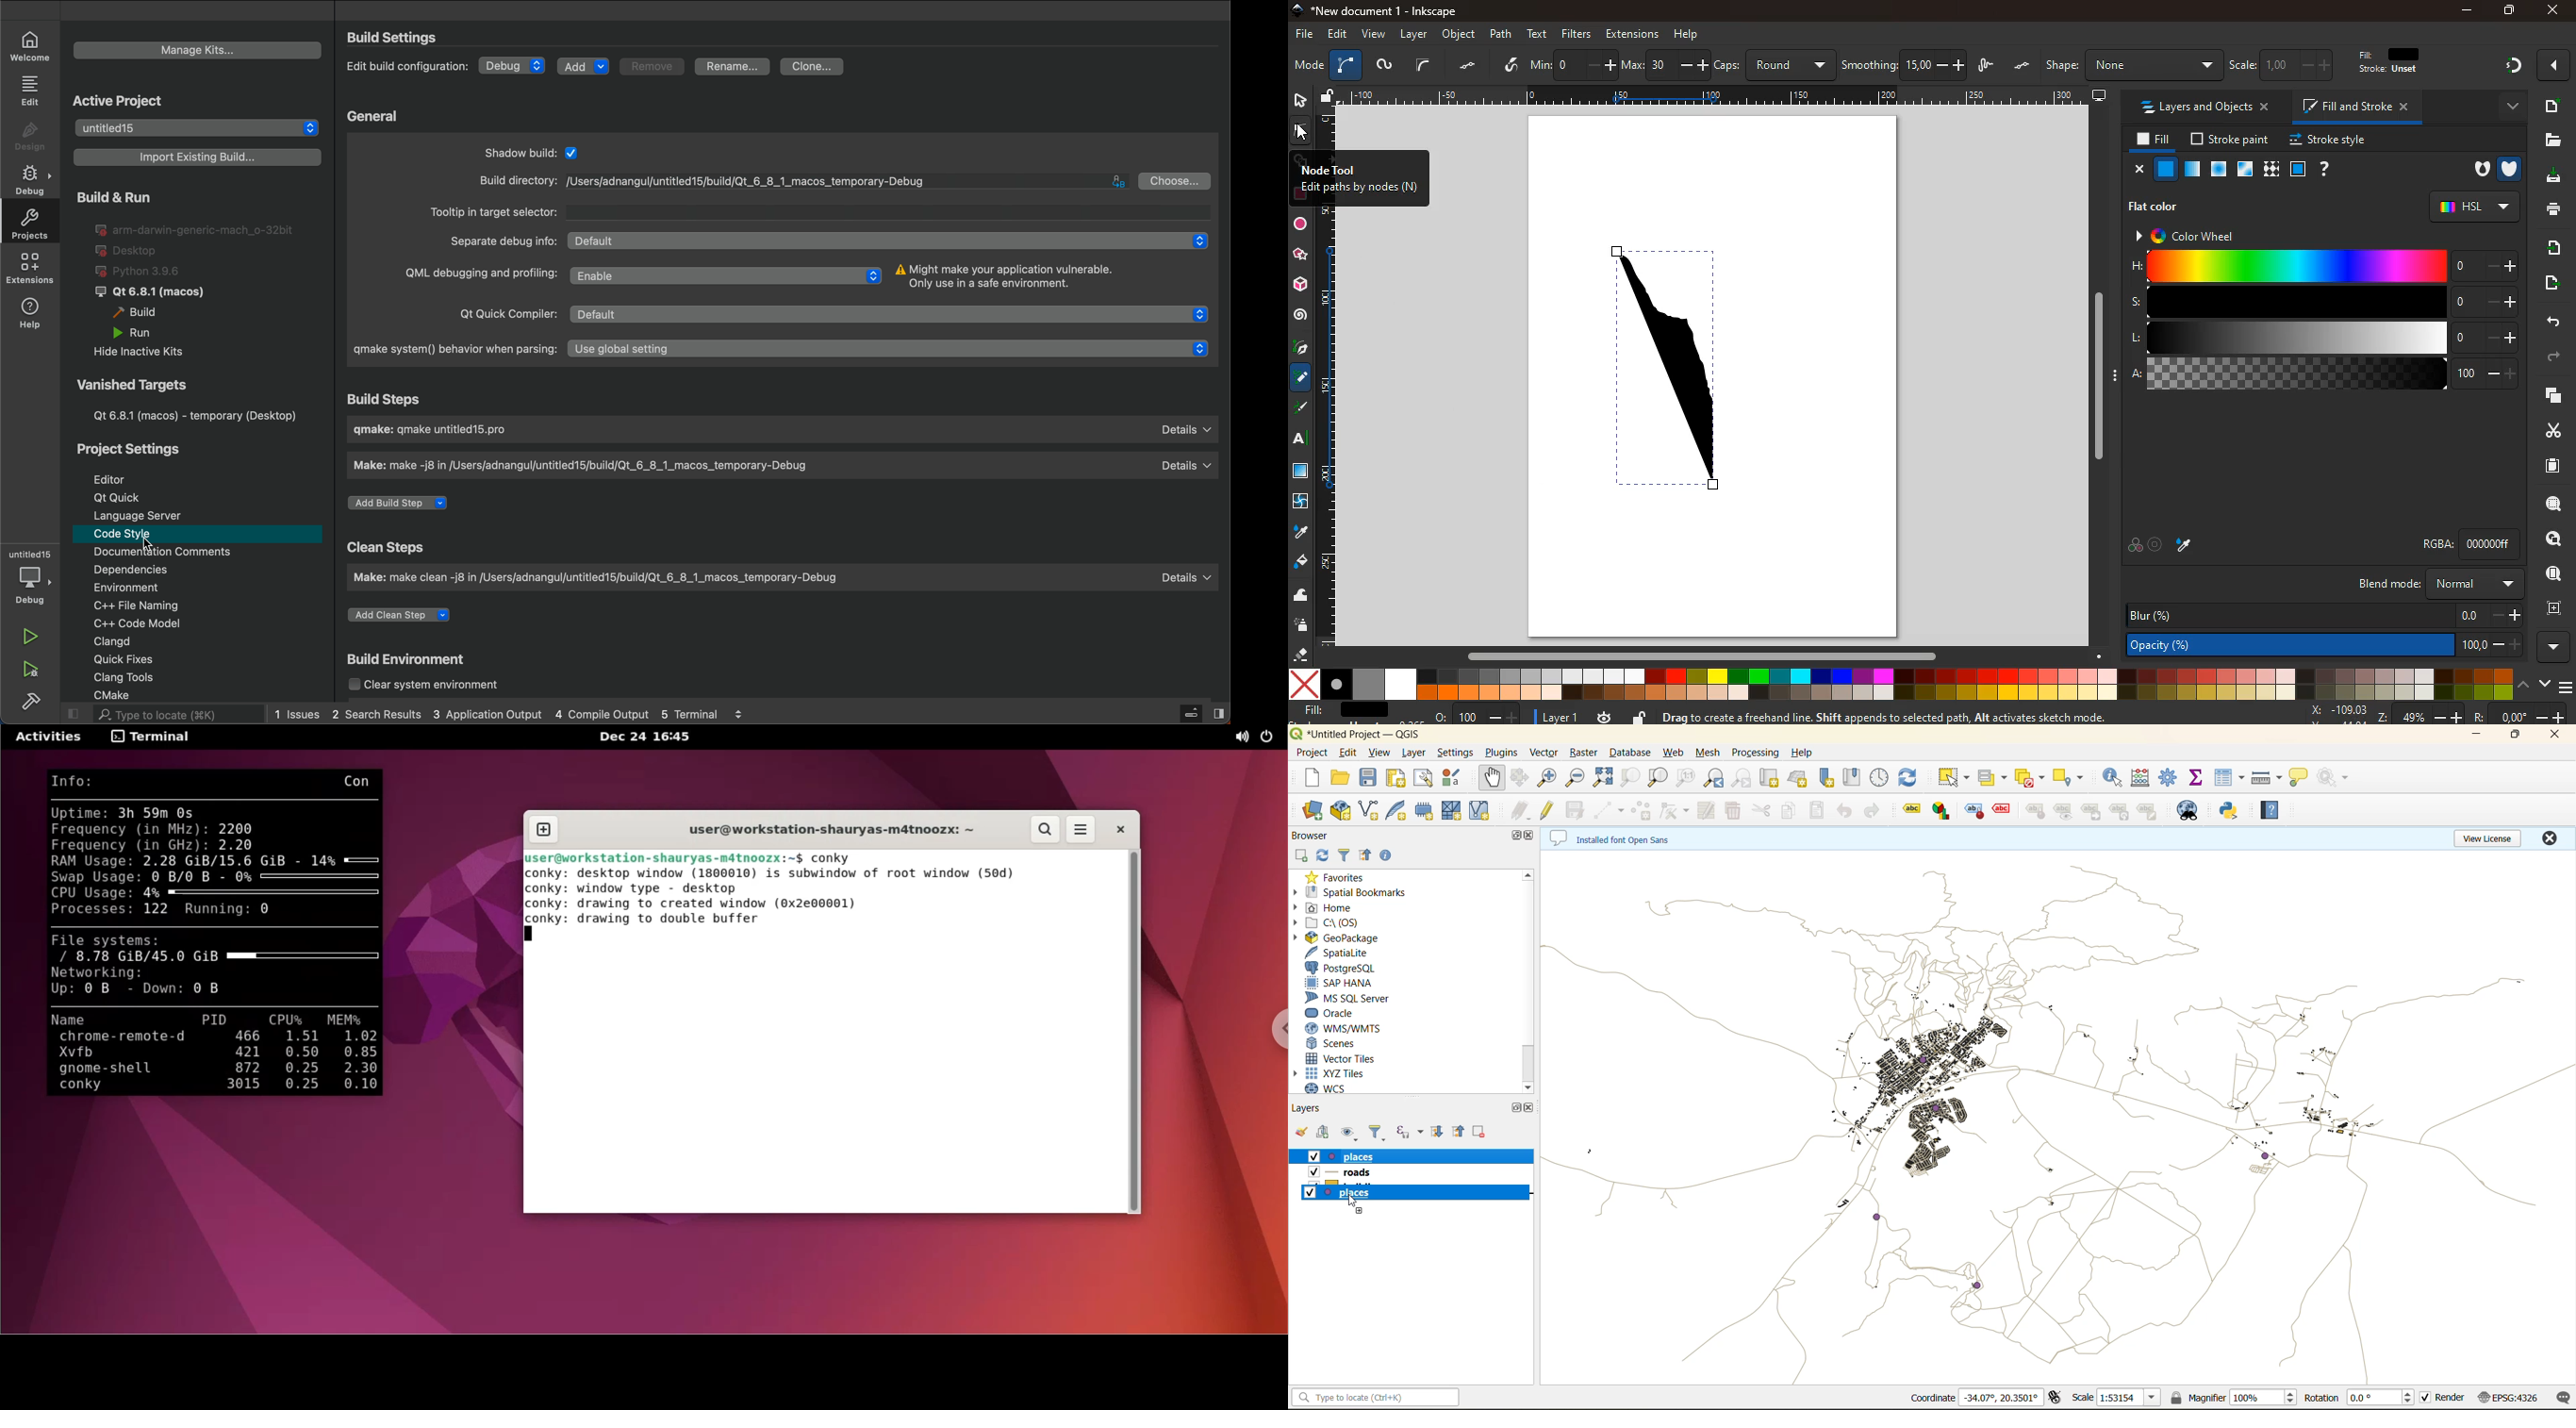 The height and width of the screenshot is (1428, 2576). I want to click on opacity, so click(2327, 643).